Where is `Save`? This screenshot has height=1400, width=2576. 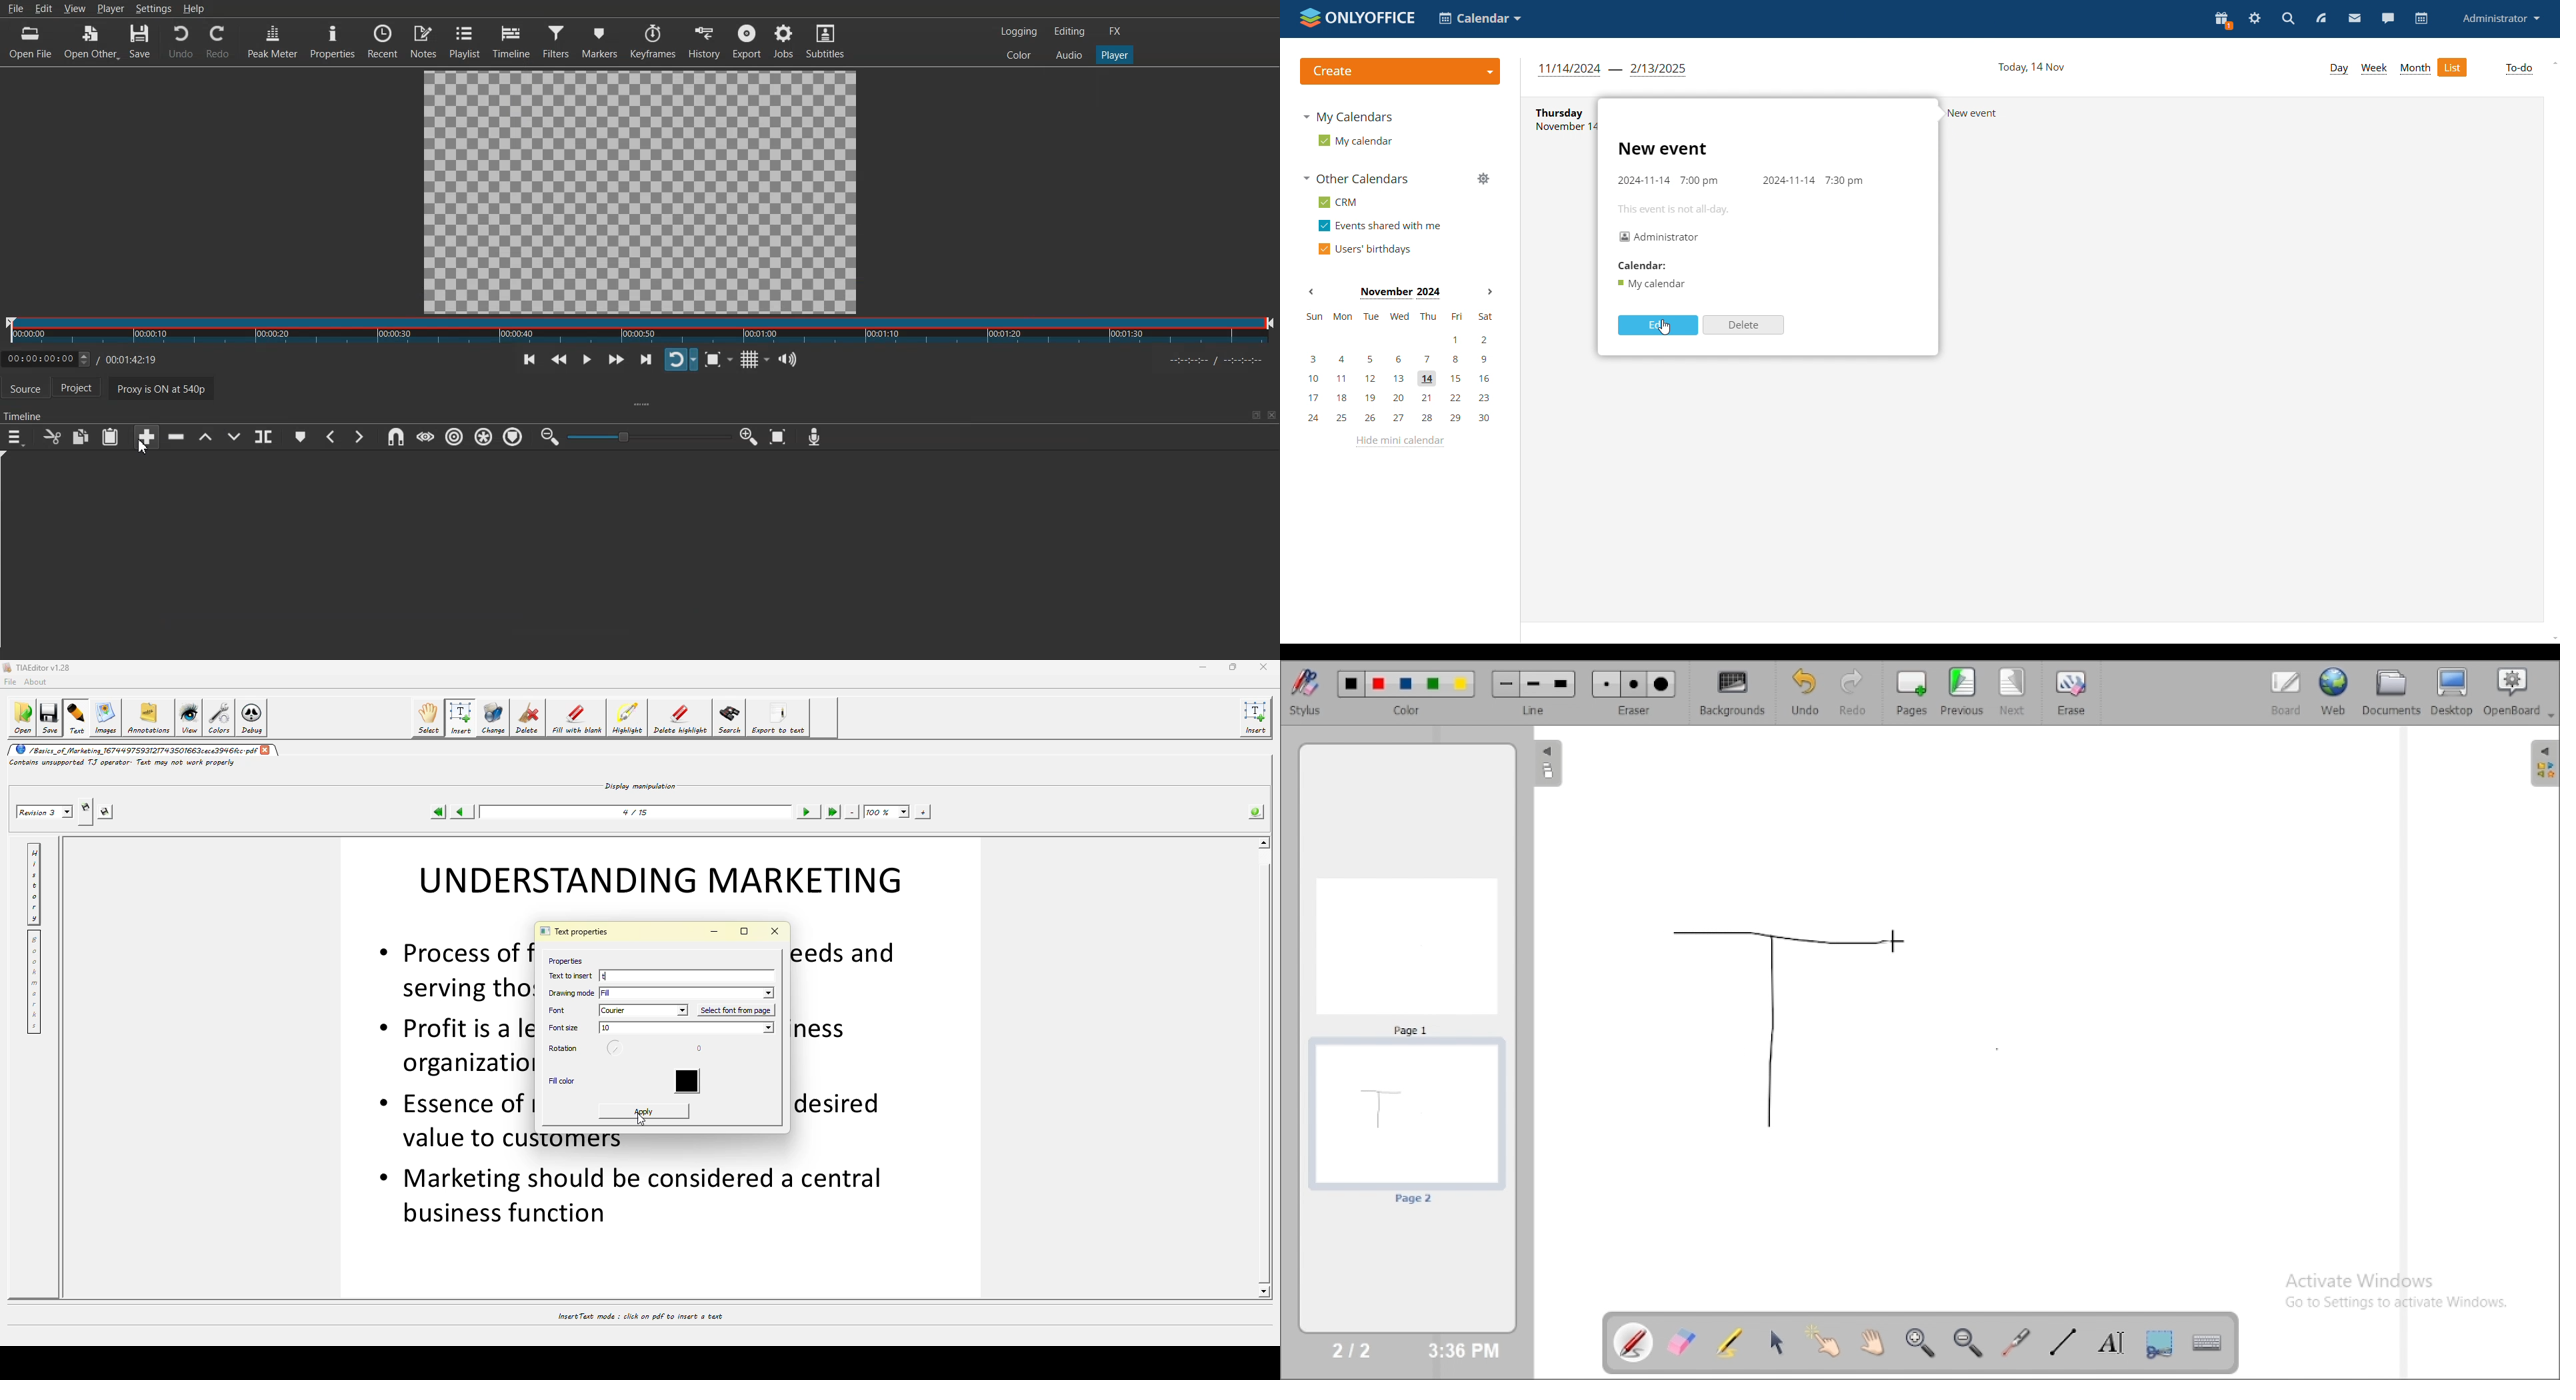 Save is located at coordinates (141, 42).